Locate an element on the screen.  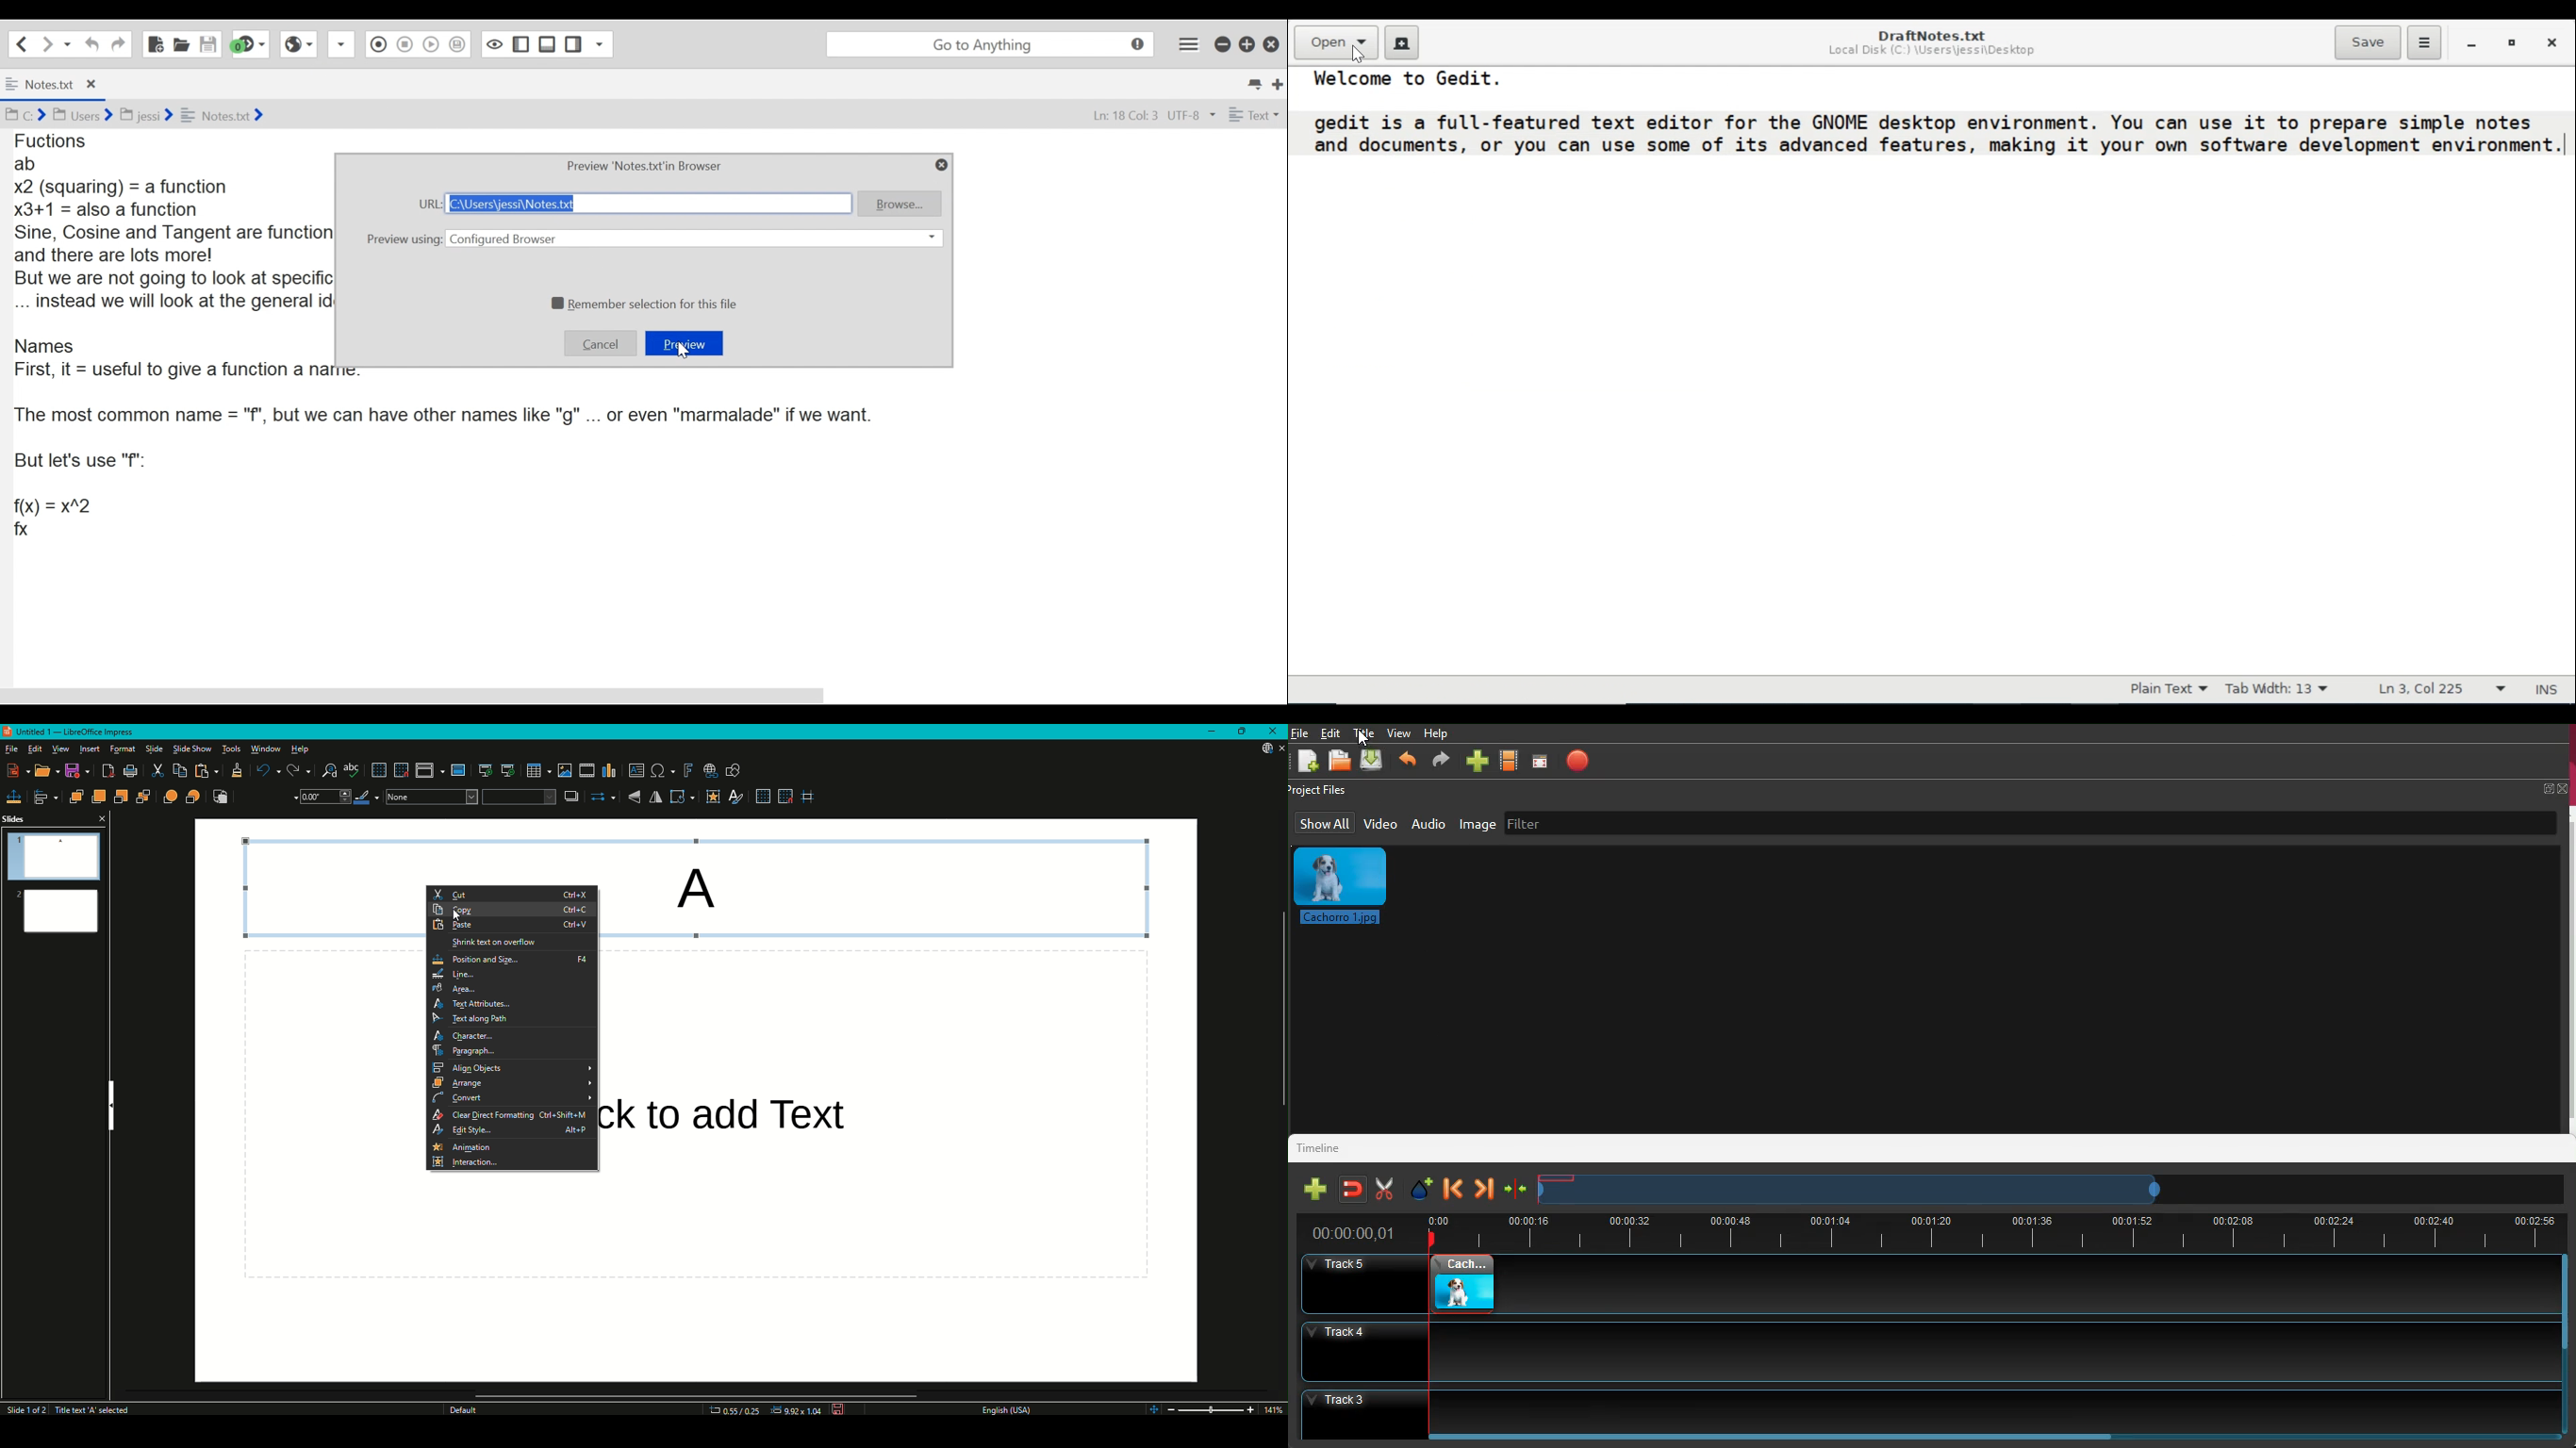
file is located at coordinates (1343, 763).